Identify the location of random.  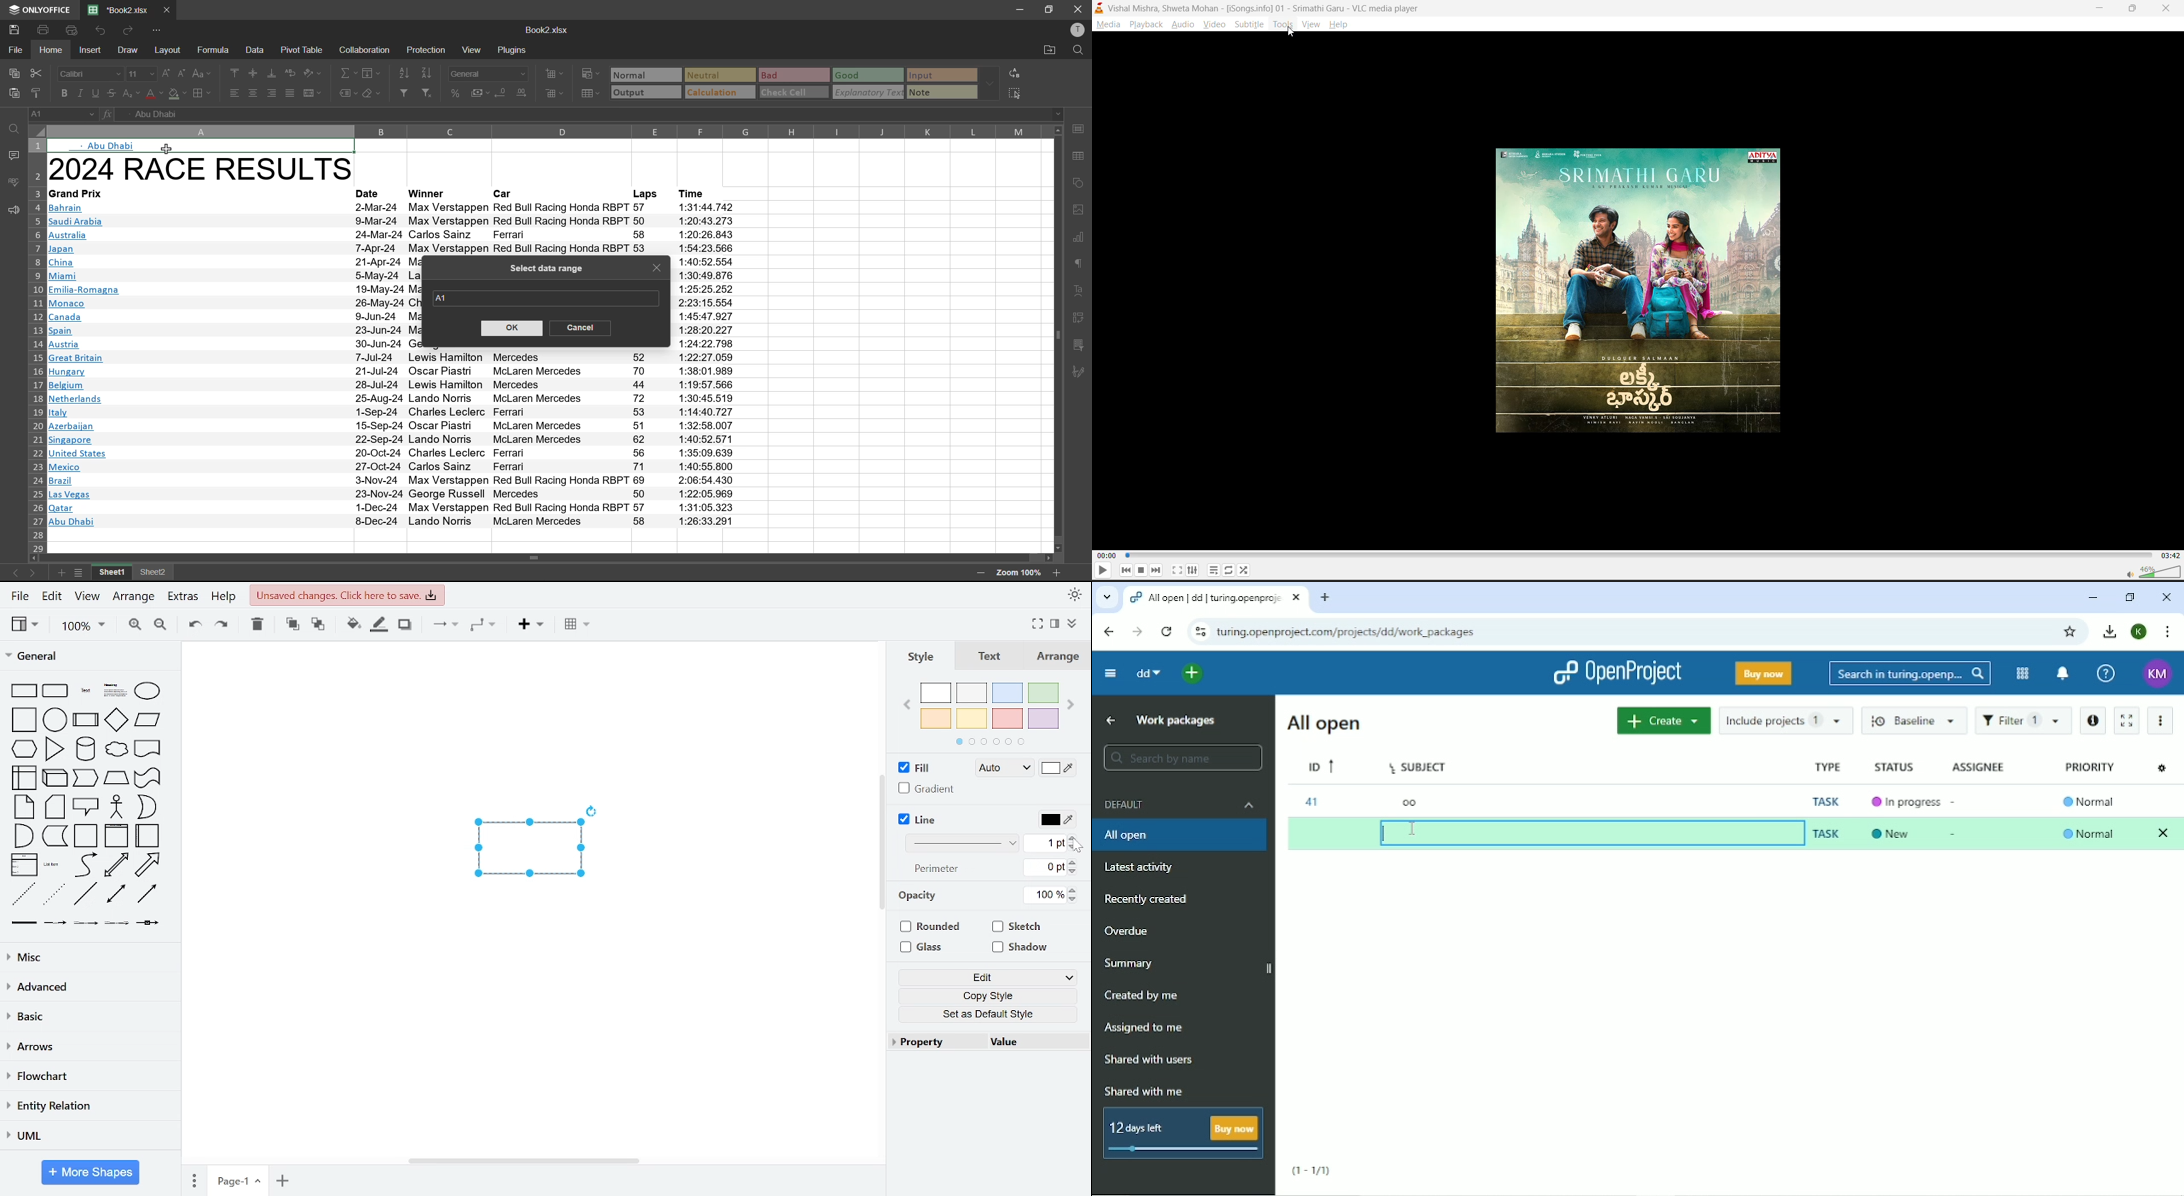
(1243, 569).